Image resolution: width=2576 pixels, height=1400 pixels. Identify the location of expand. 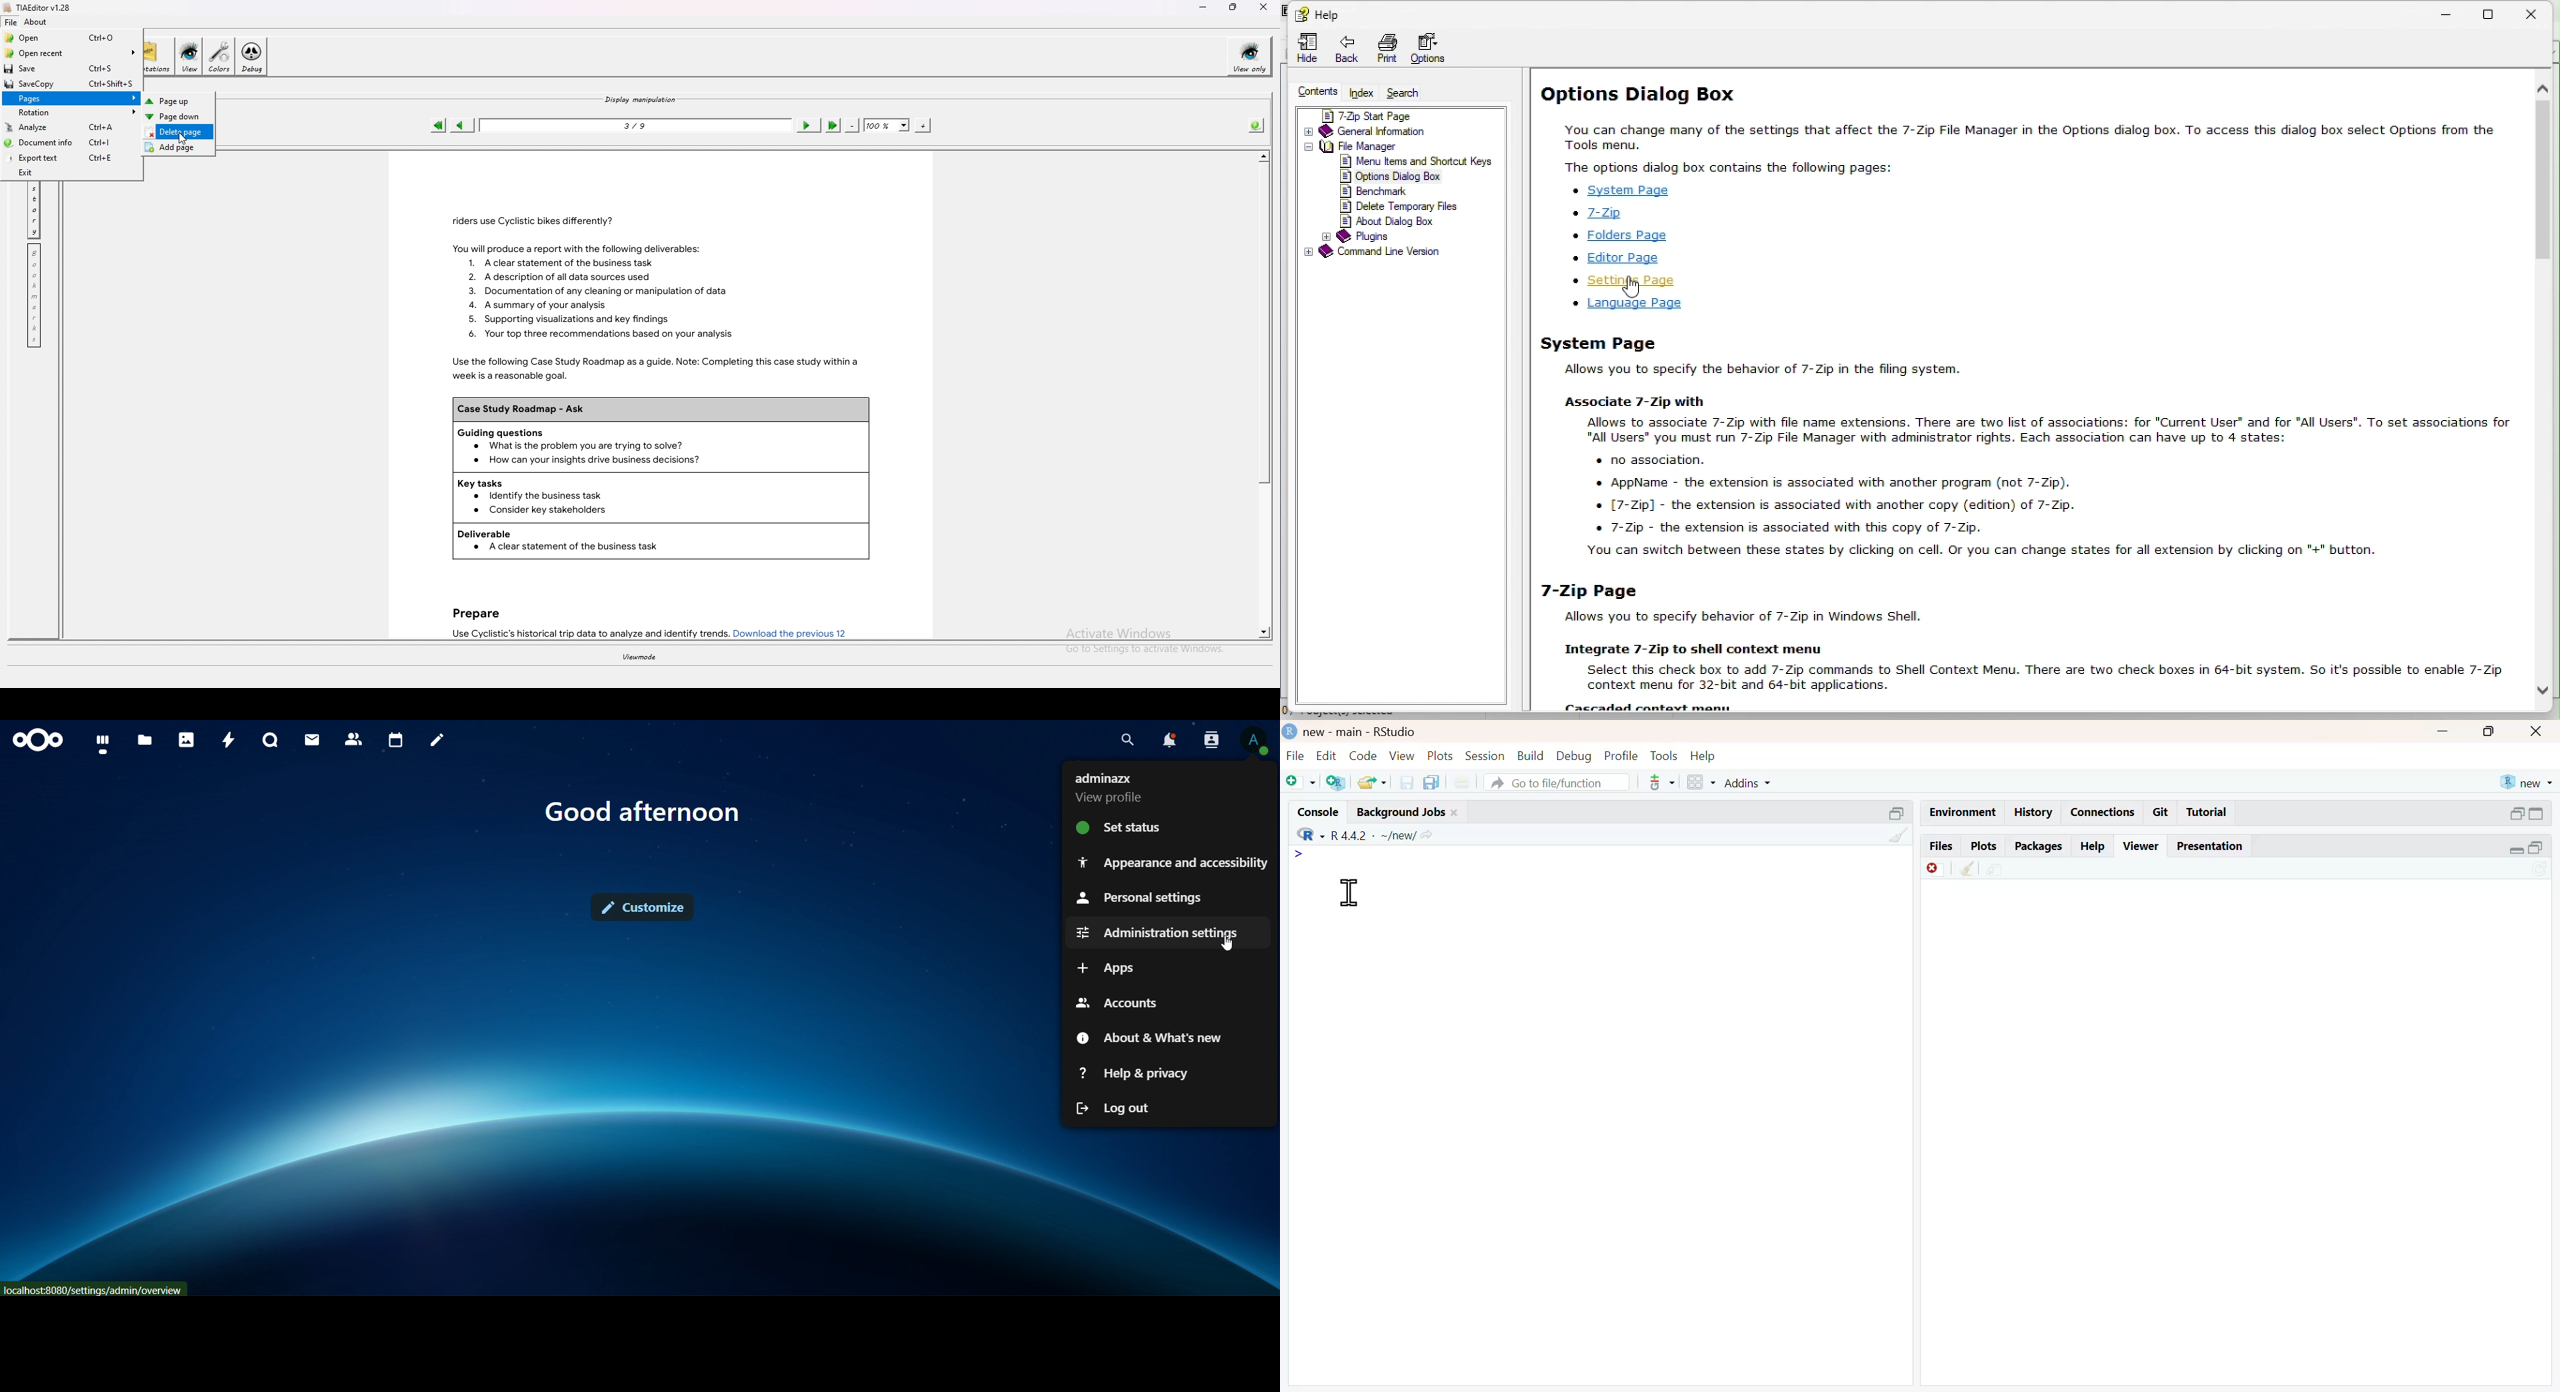
(2511, 850).